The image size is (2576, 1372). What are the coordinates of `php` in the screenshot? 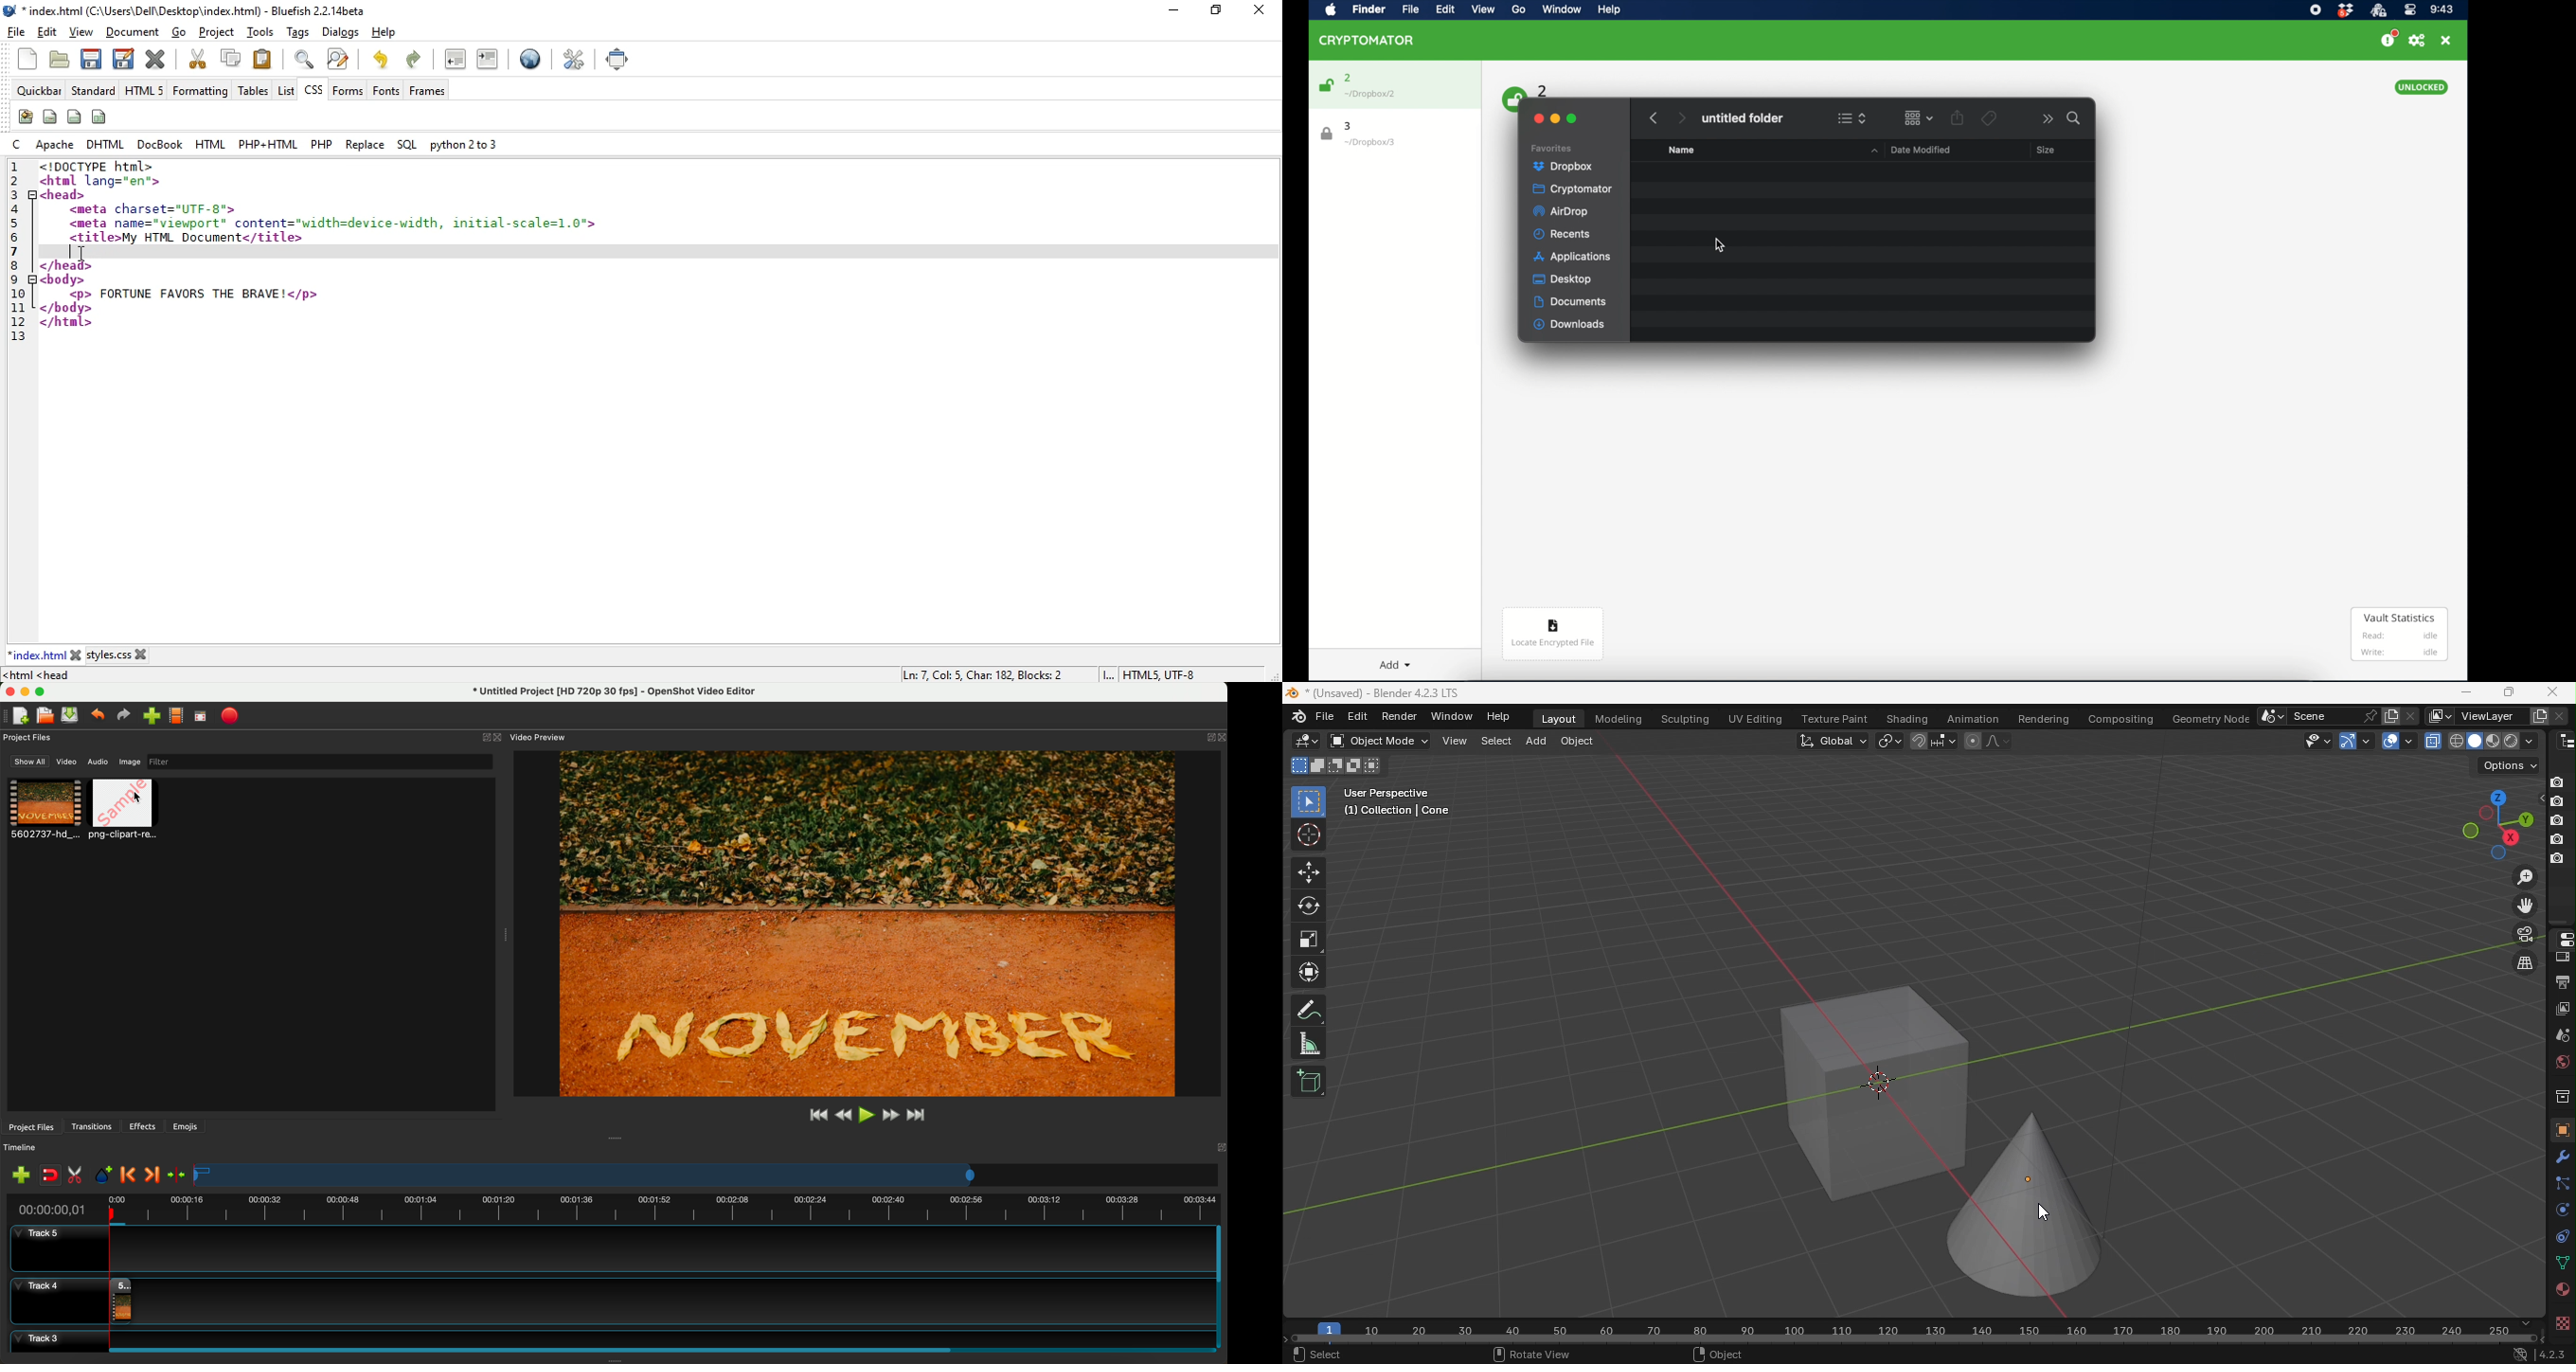 It's located at (320, 144).